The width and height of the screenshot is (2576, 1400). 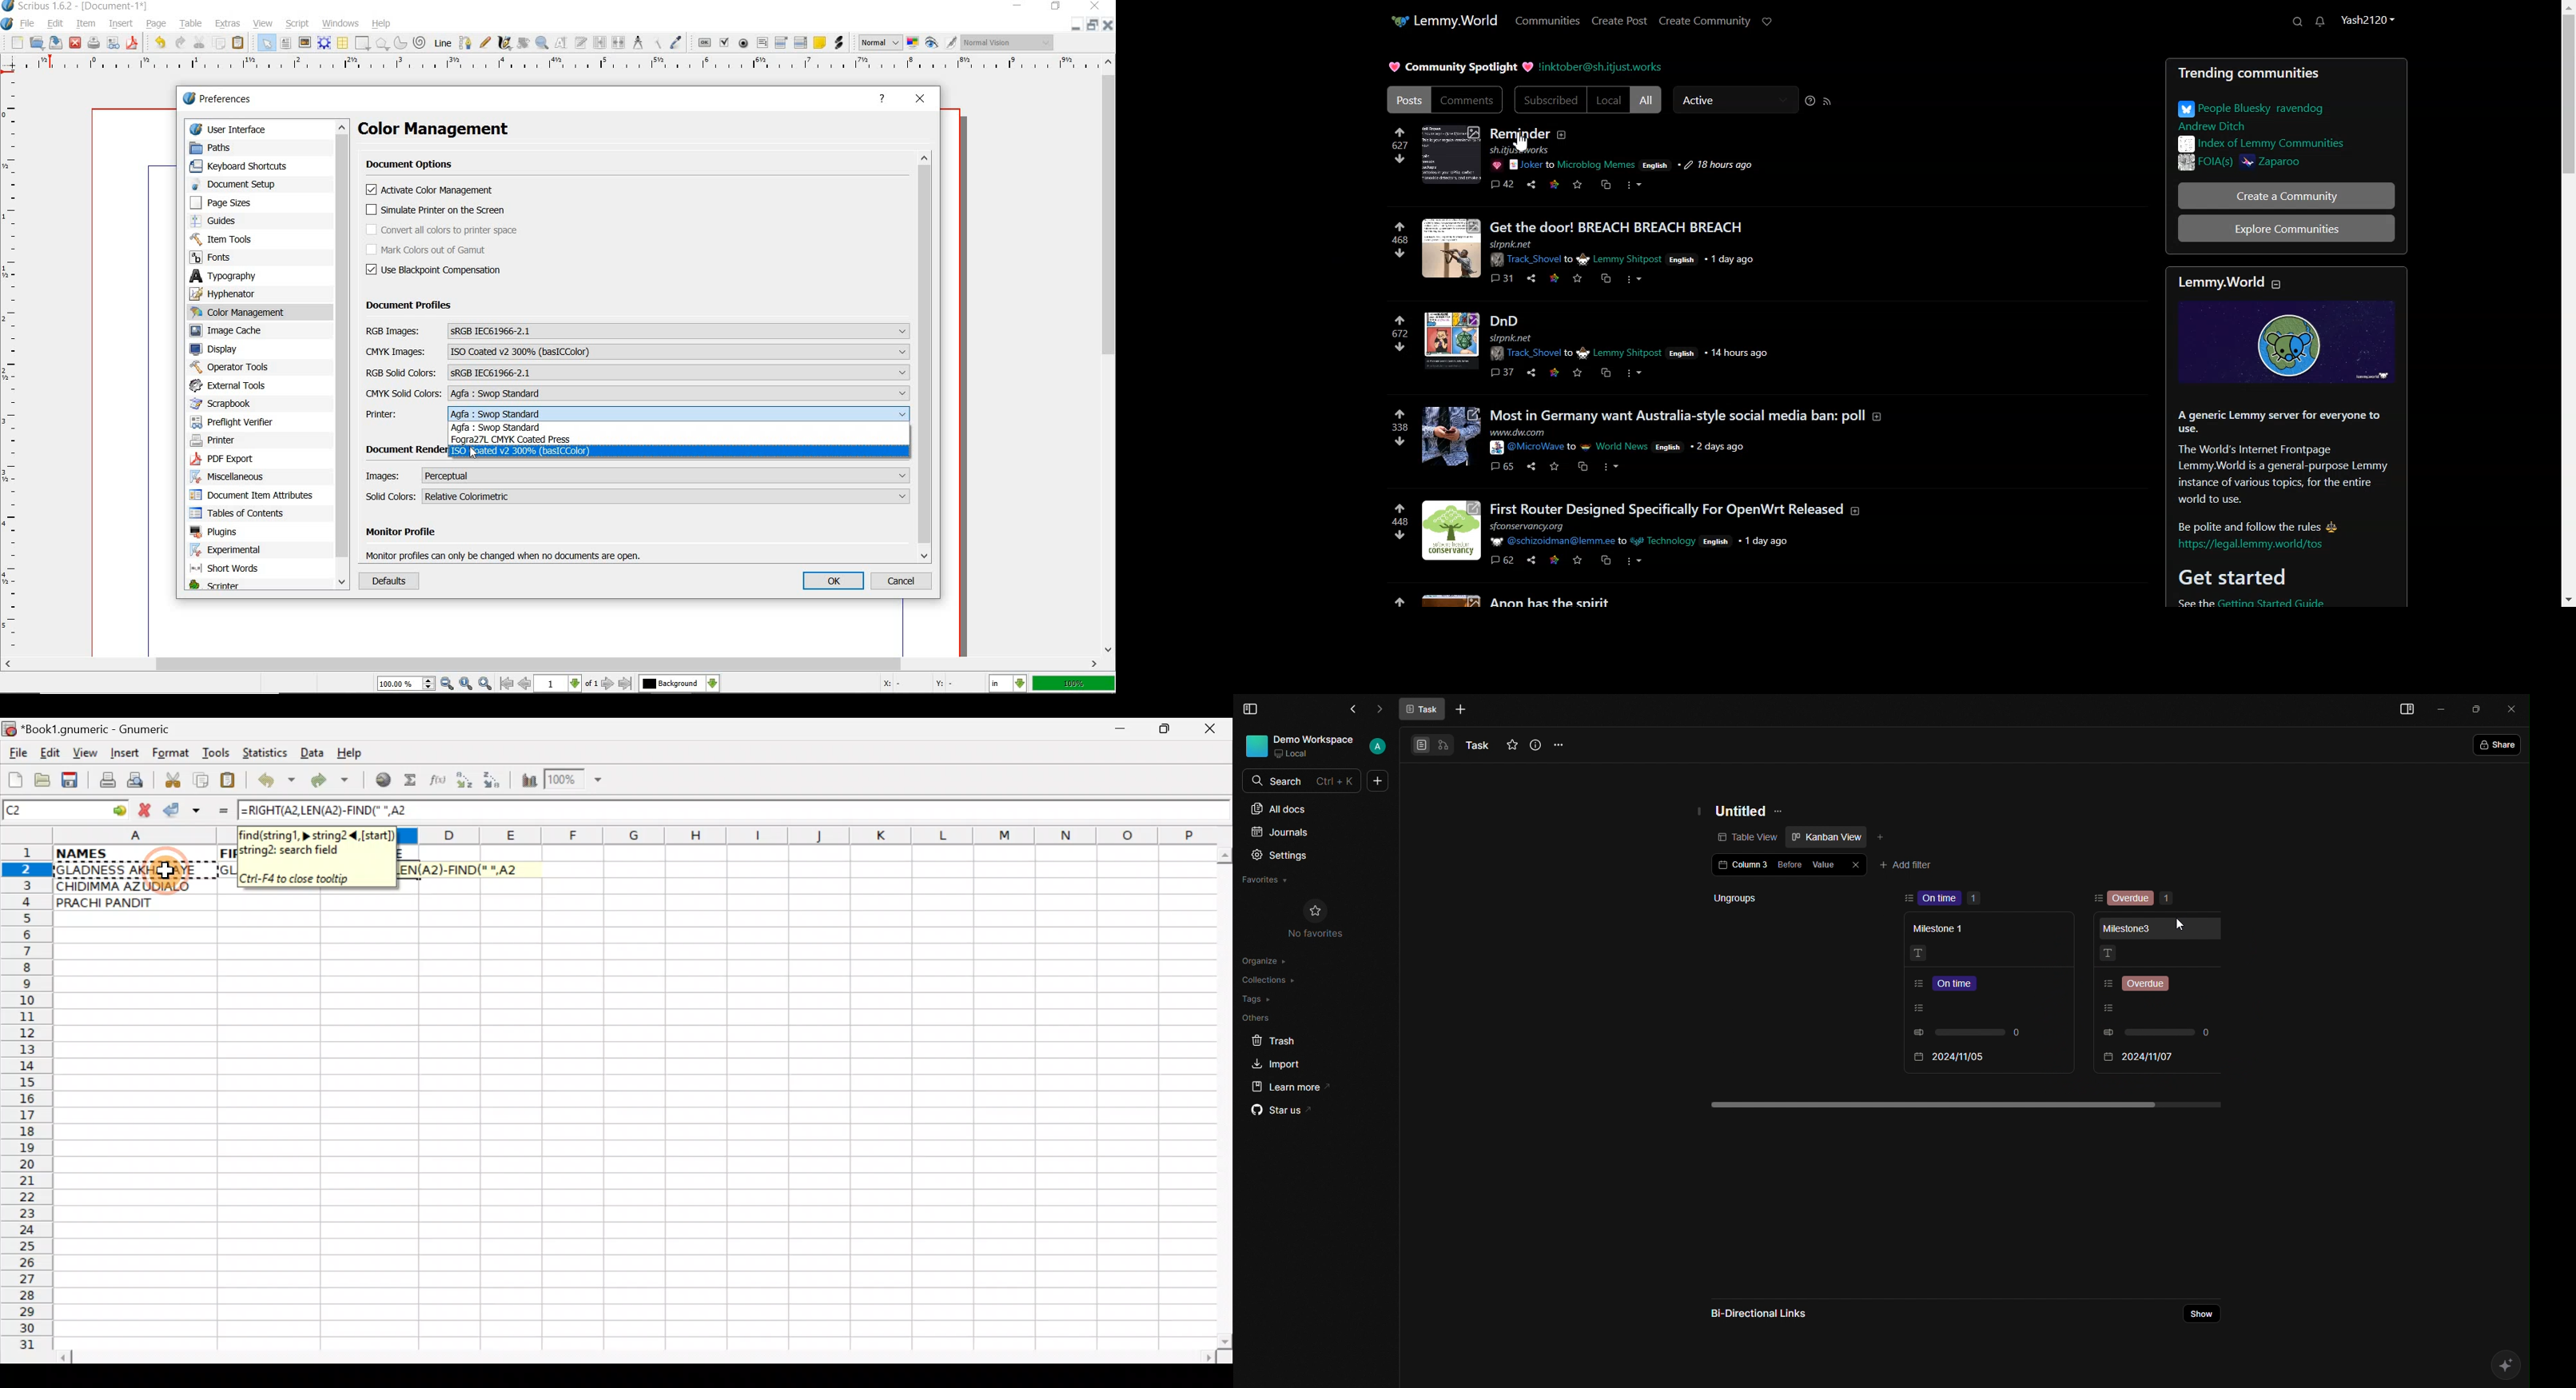 What do you see at coordinates (598, 44) in the screenshot?
I see `link text frames` at bounding box center [598, 44].